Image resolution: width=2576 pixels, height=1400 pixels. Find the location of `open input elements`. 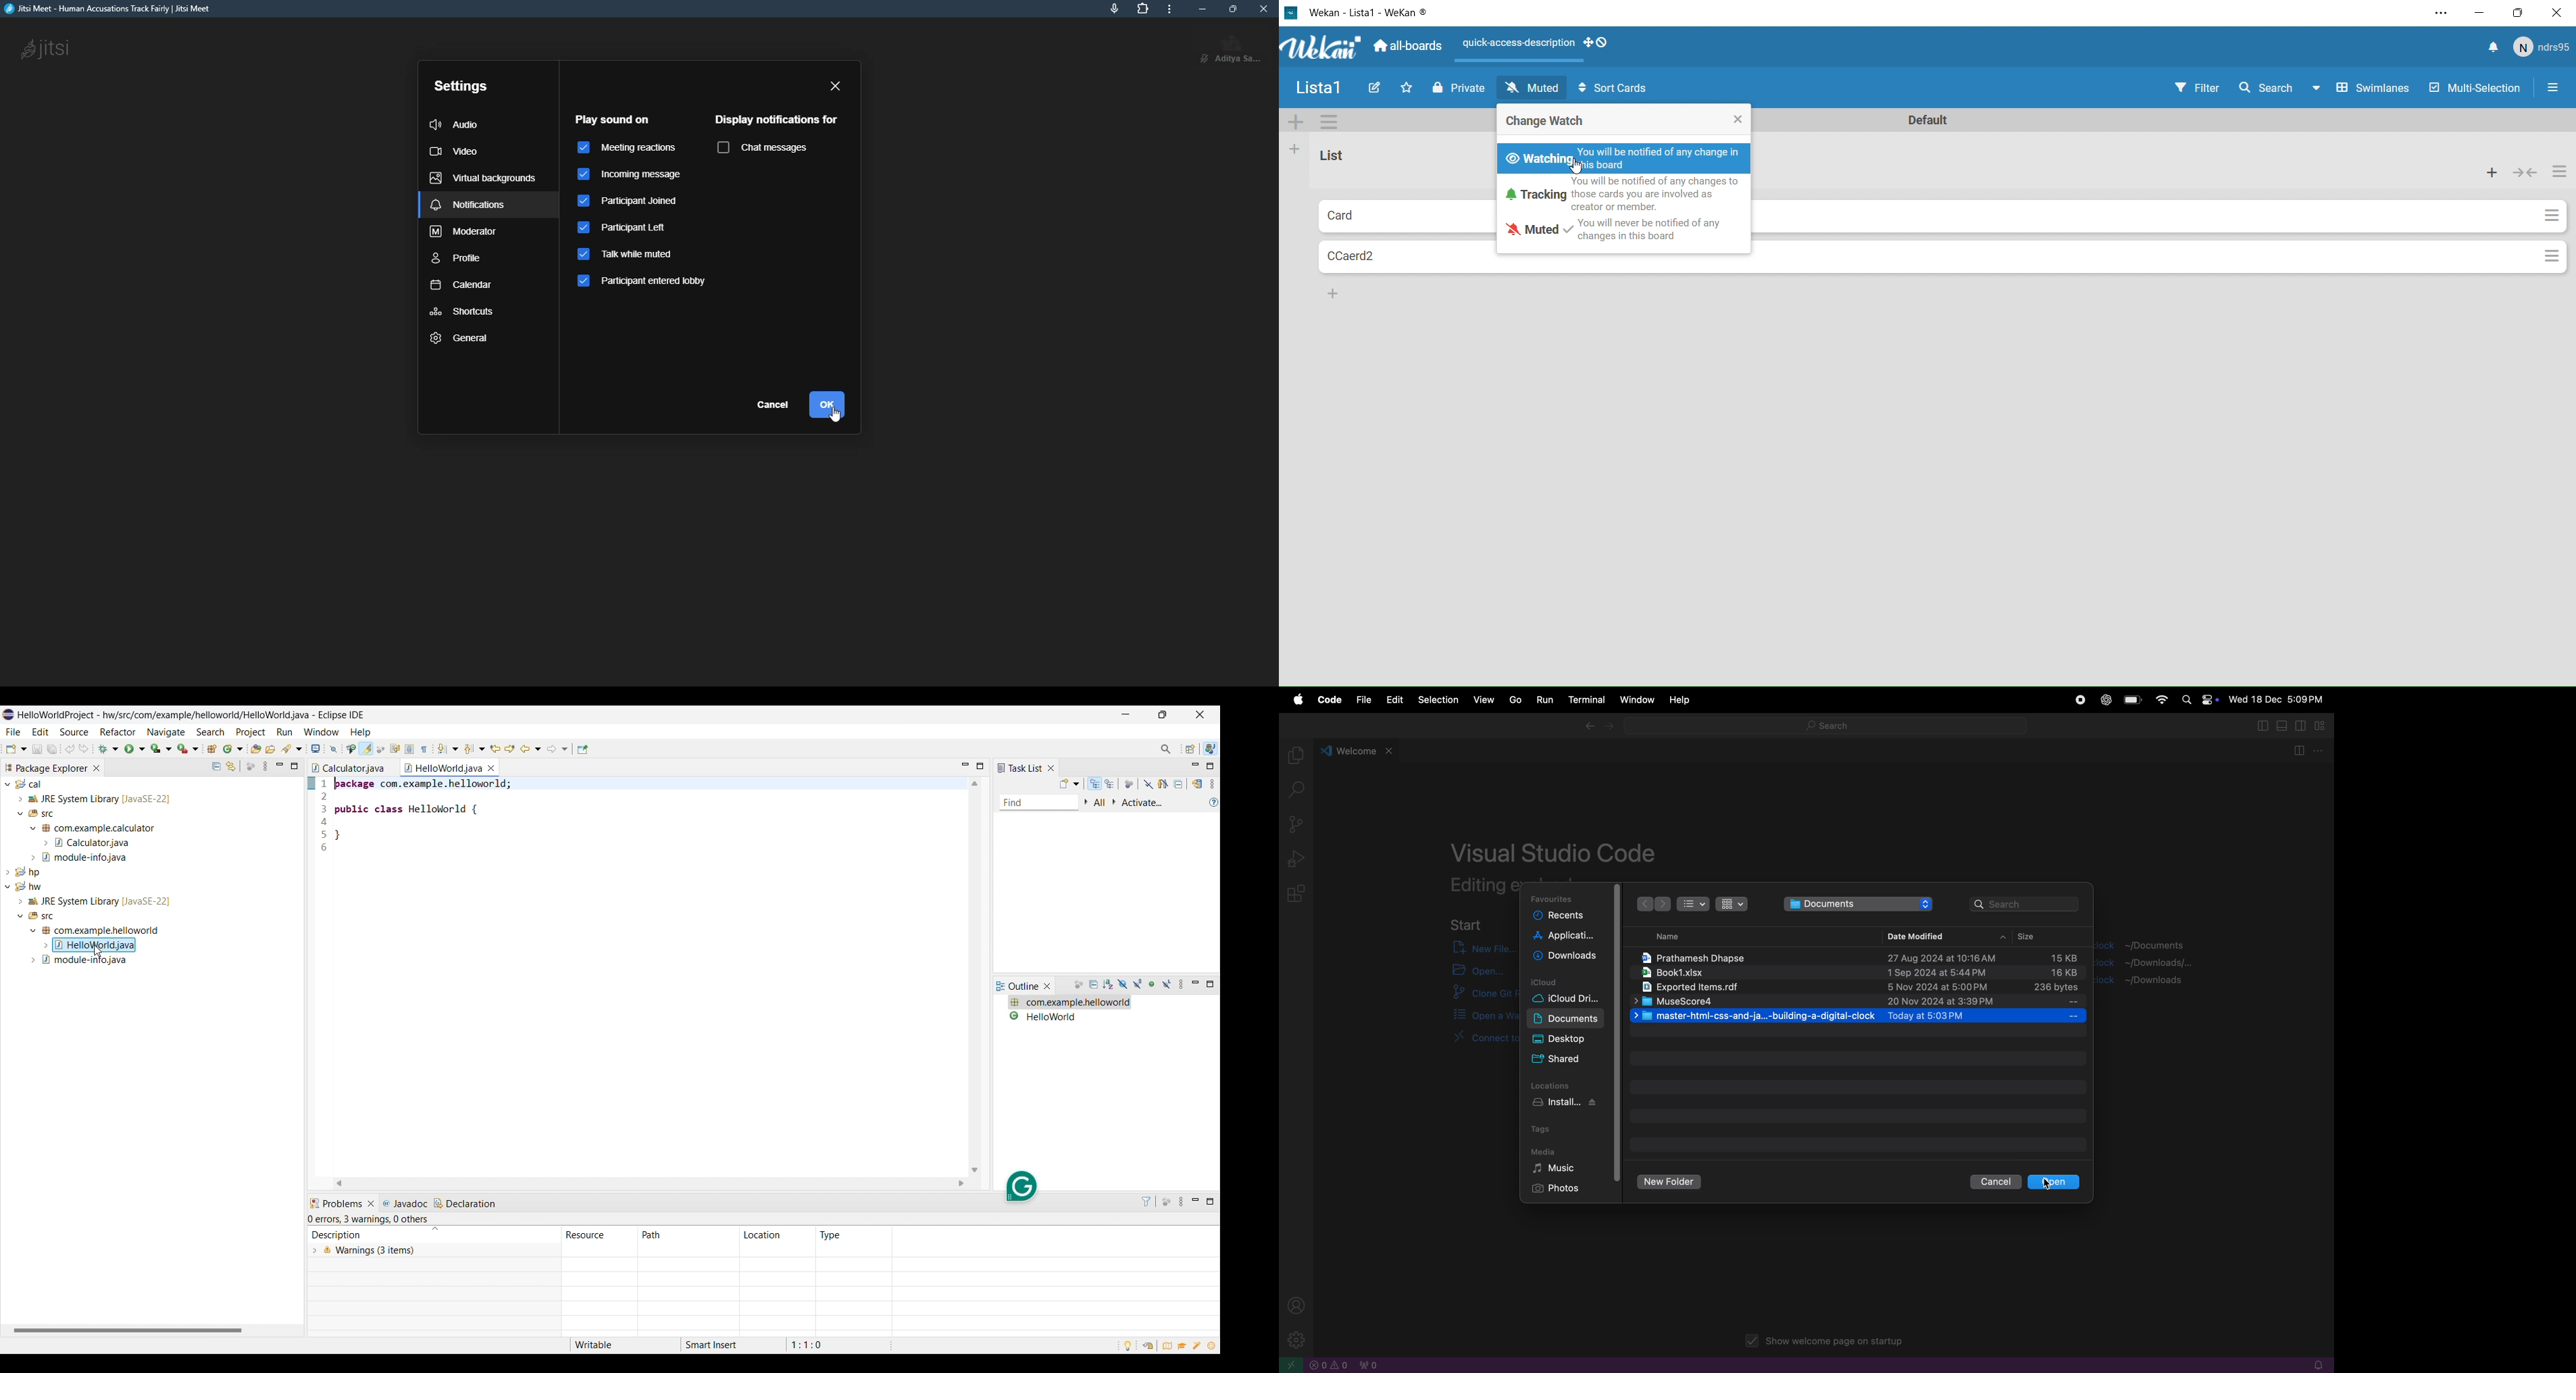

open input elements is located at coordinates (1475, 971).